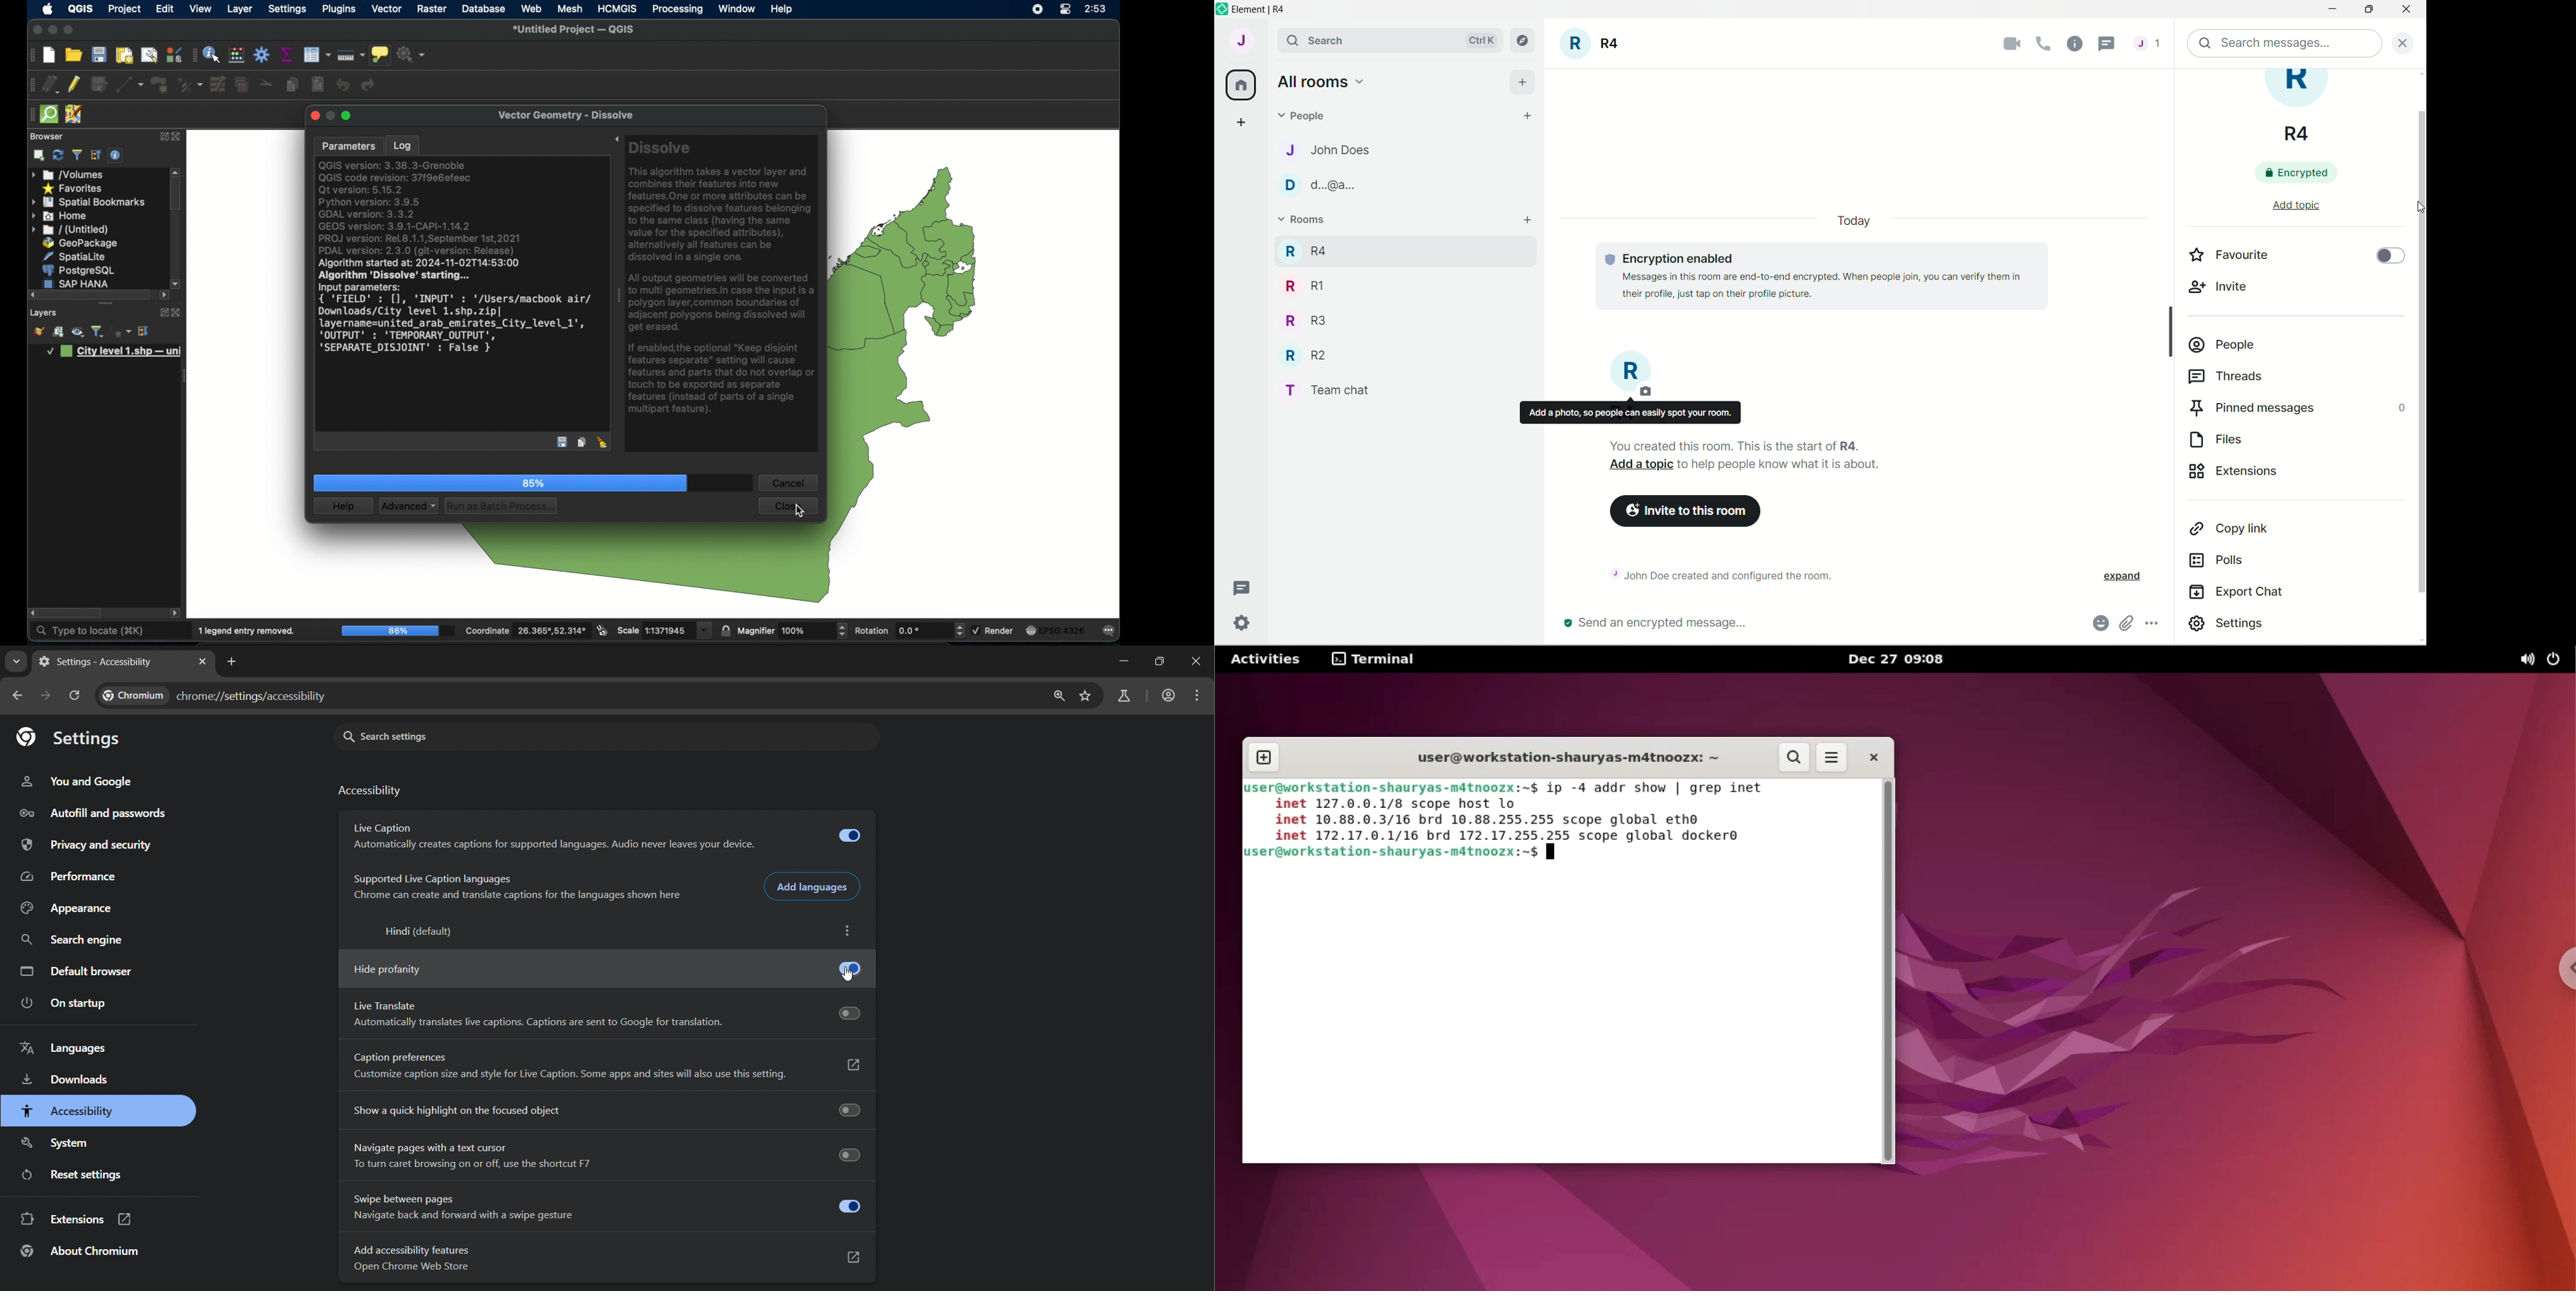 The image size is (2576, 1316). I want to click on layer 1, so click(115, 352).